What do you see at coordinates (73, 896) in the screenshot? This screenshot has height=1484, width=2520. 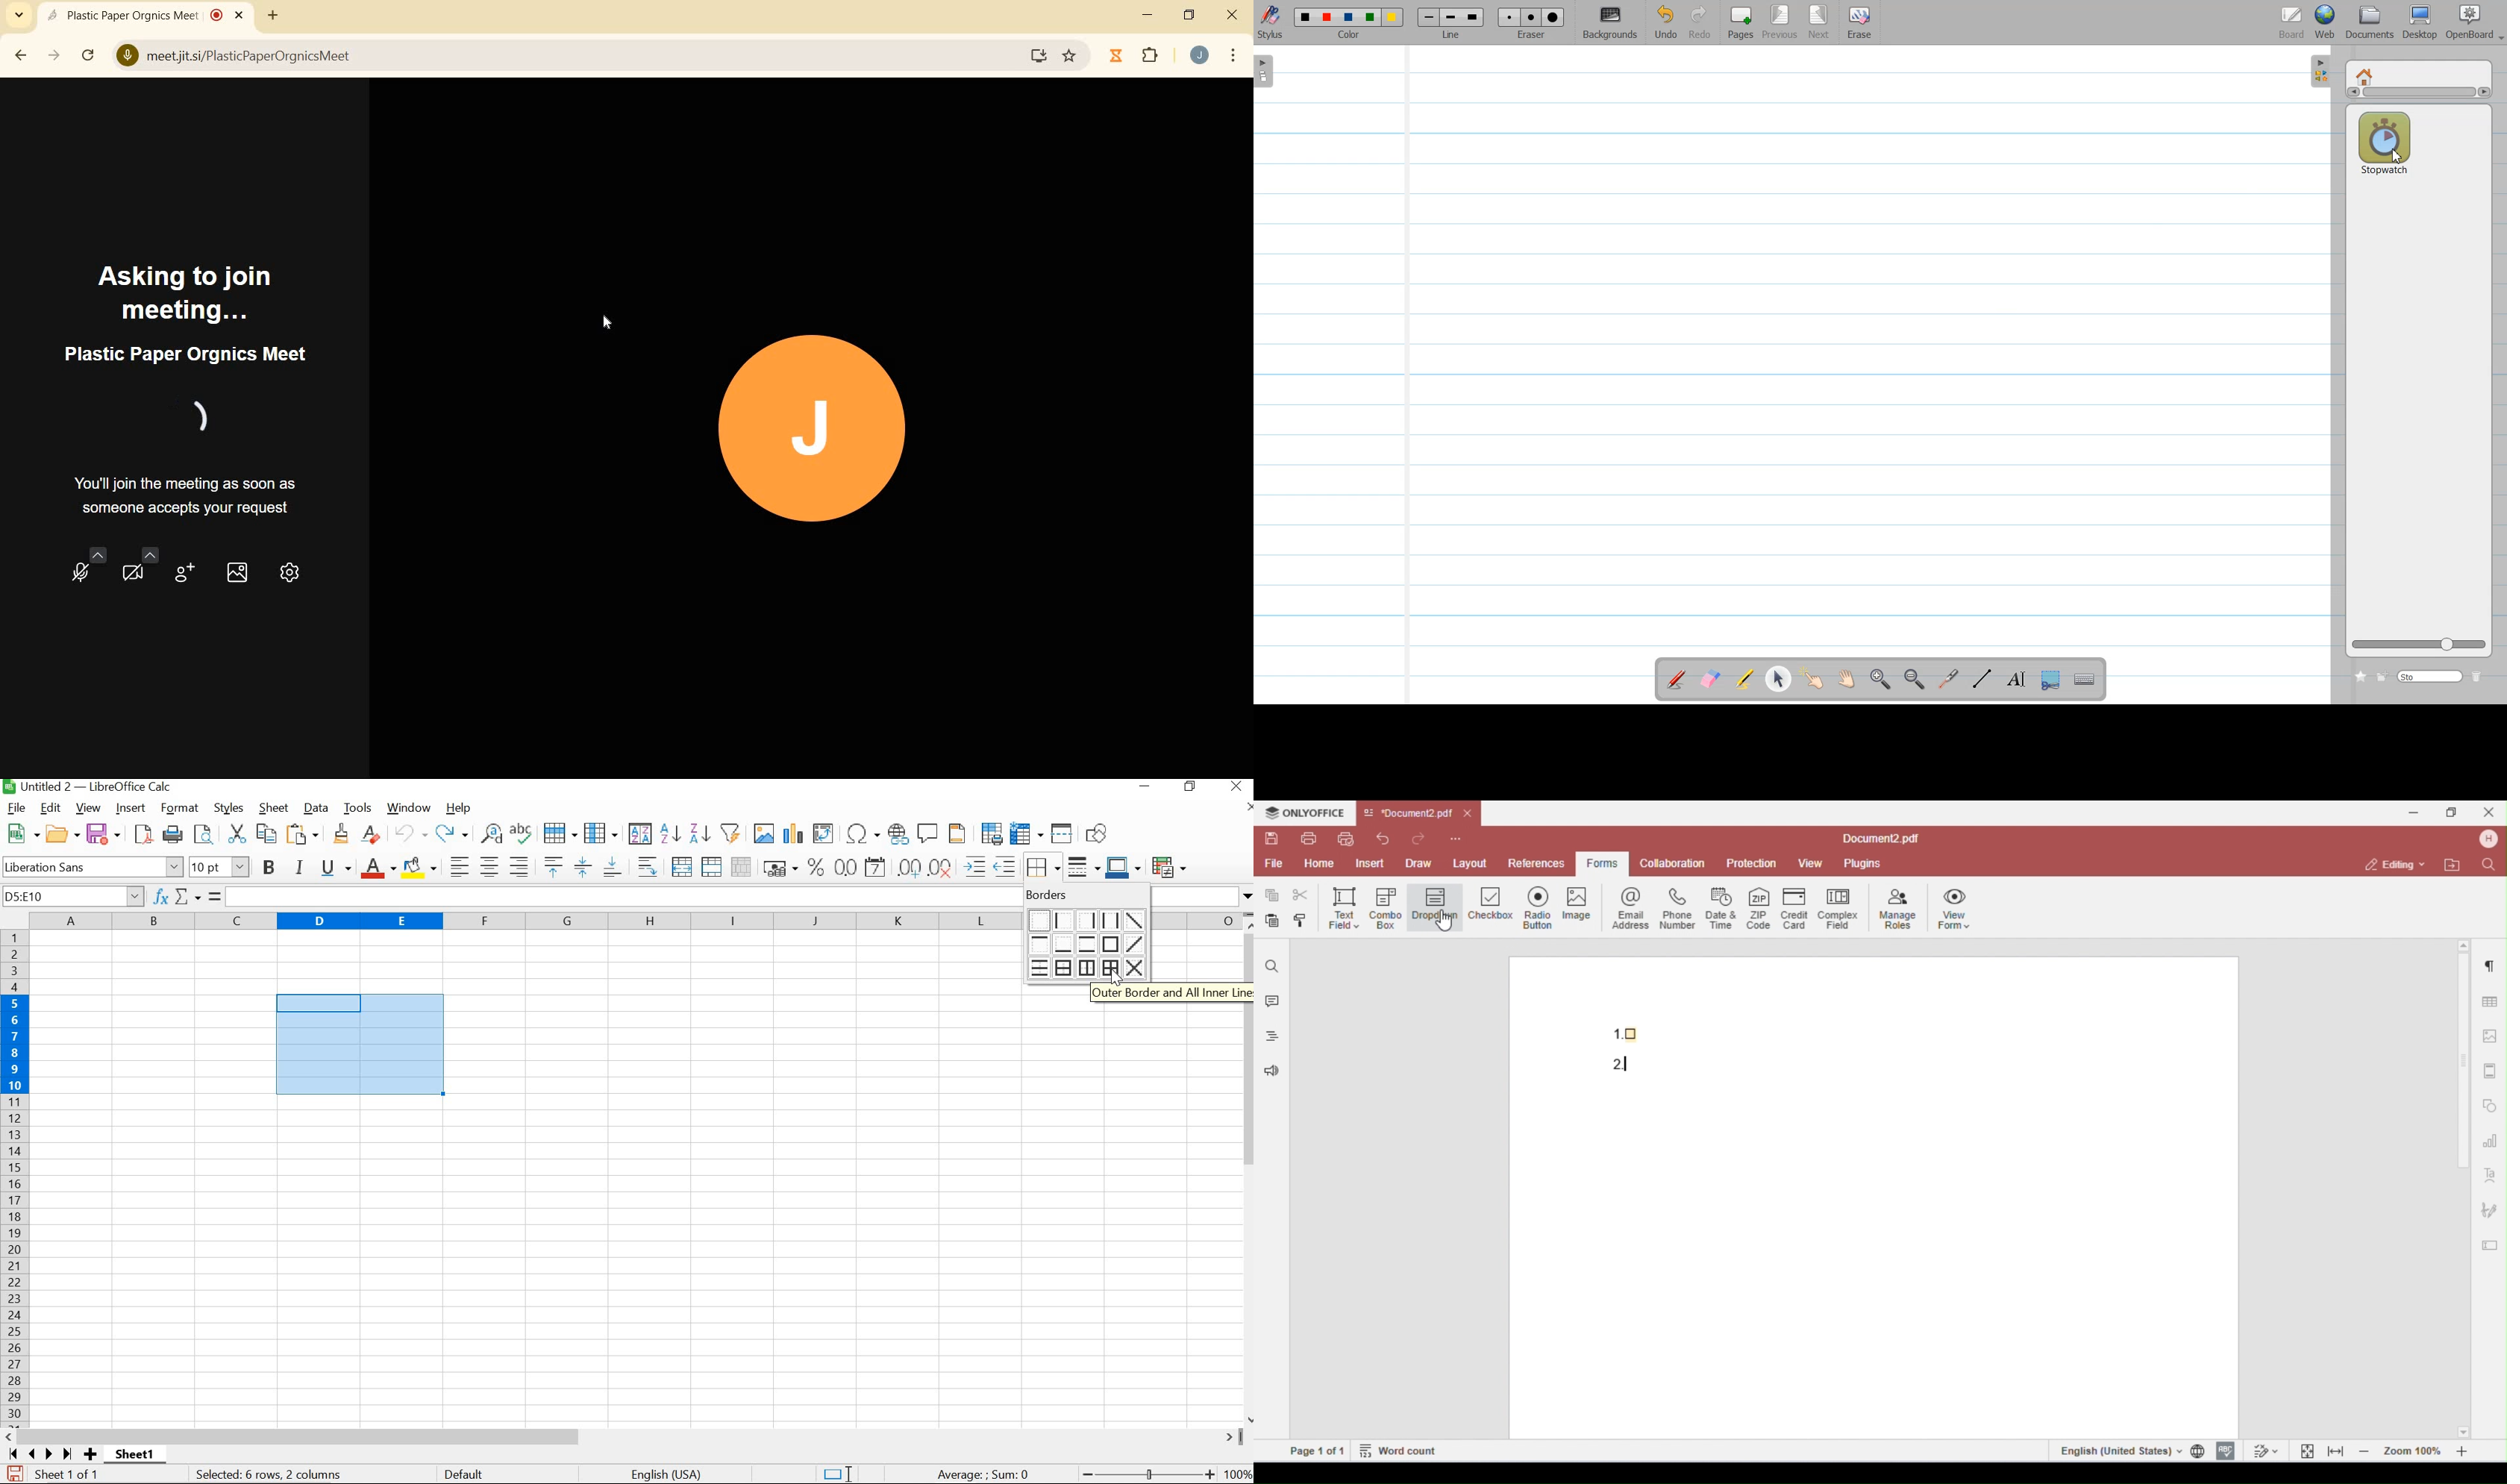 I see `name box` at bounding box center [73, 896].